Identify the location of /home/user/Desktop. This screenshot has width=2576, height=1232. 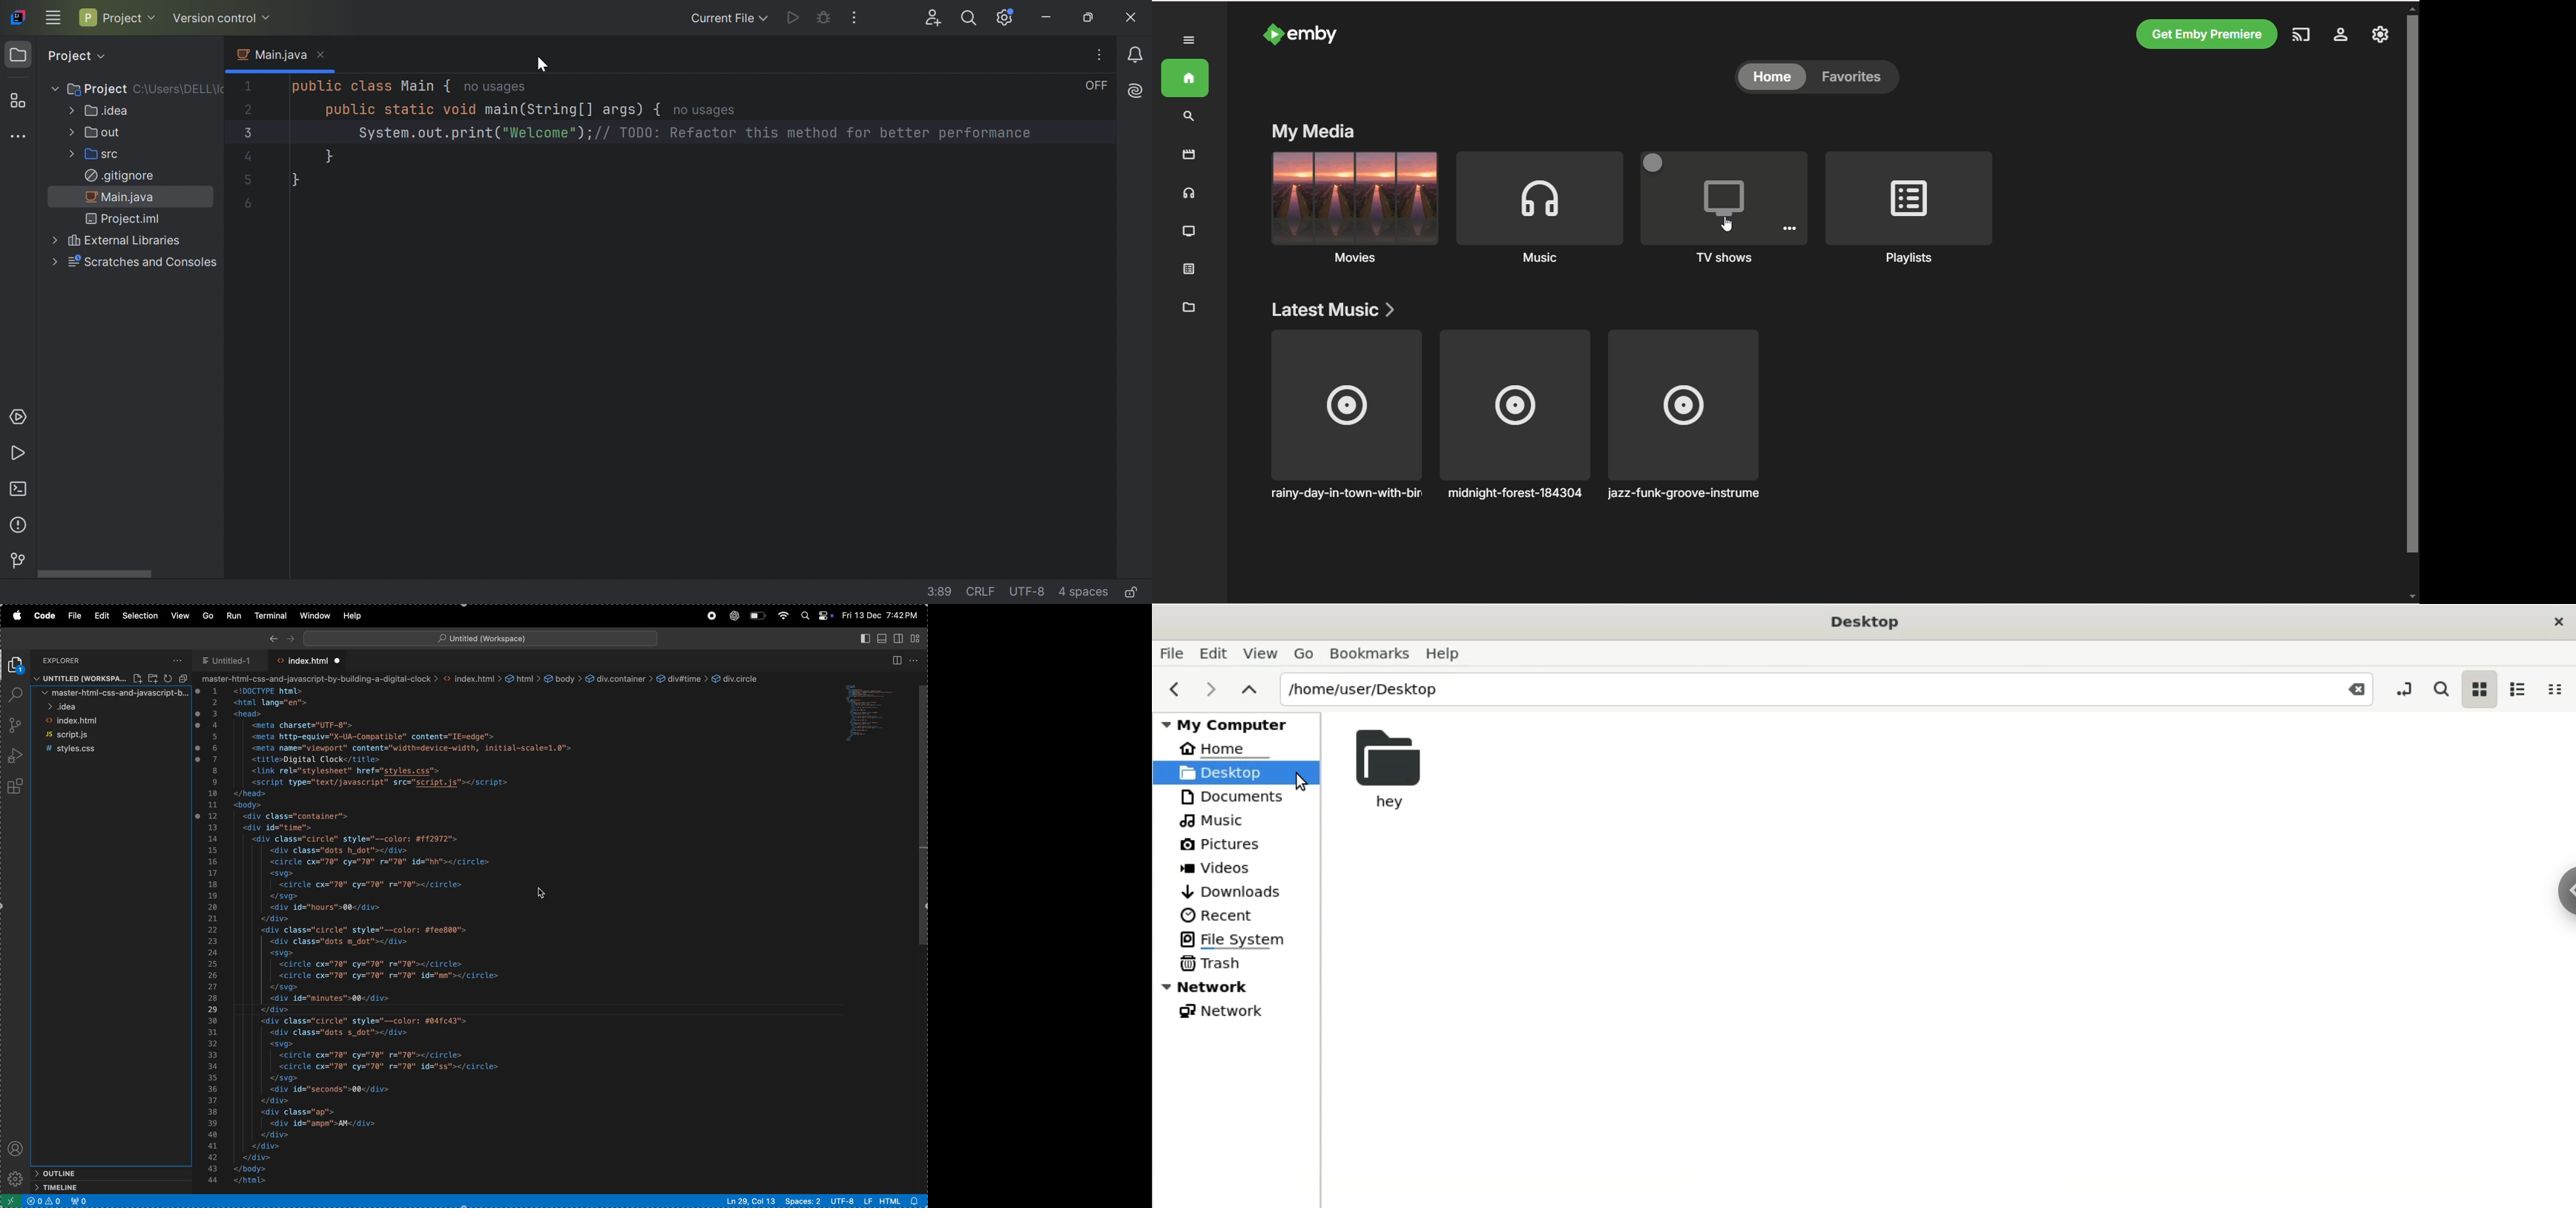
(1798, 689).